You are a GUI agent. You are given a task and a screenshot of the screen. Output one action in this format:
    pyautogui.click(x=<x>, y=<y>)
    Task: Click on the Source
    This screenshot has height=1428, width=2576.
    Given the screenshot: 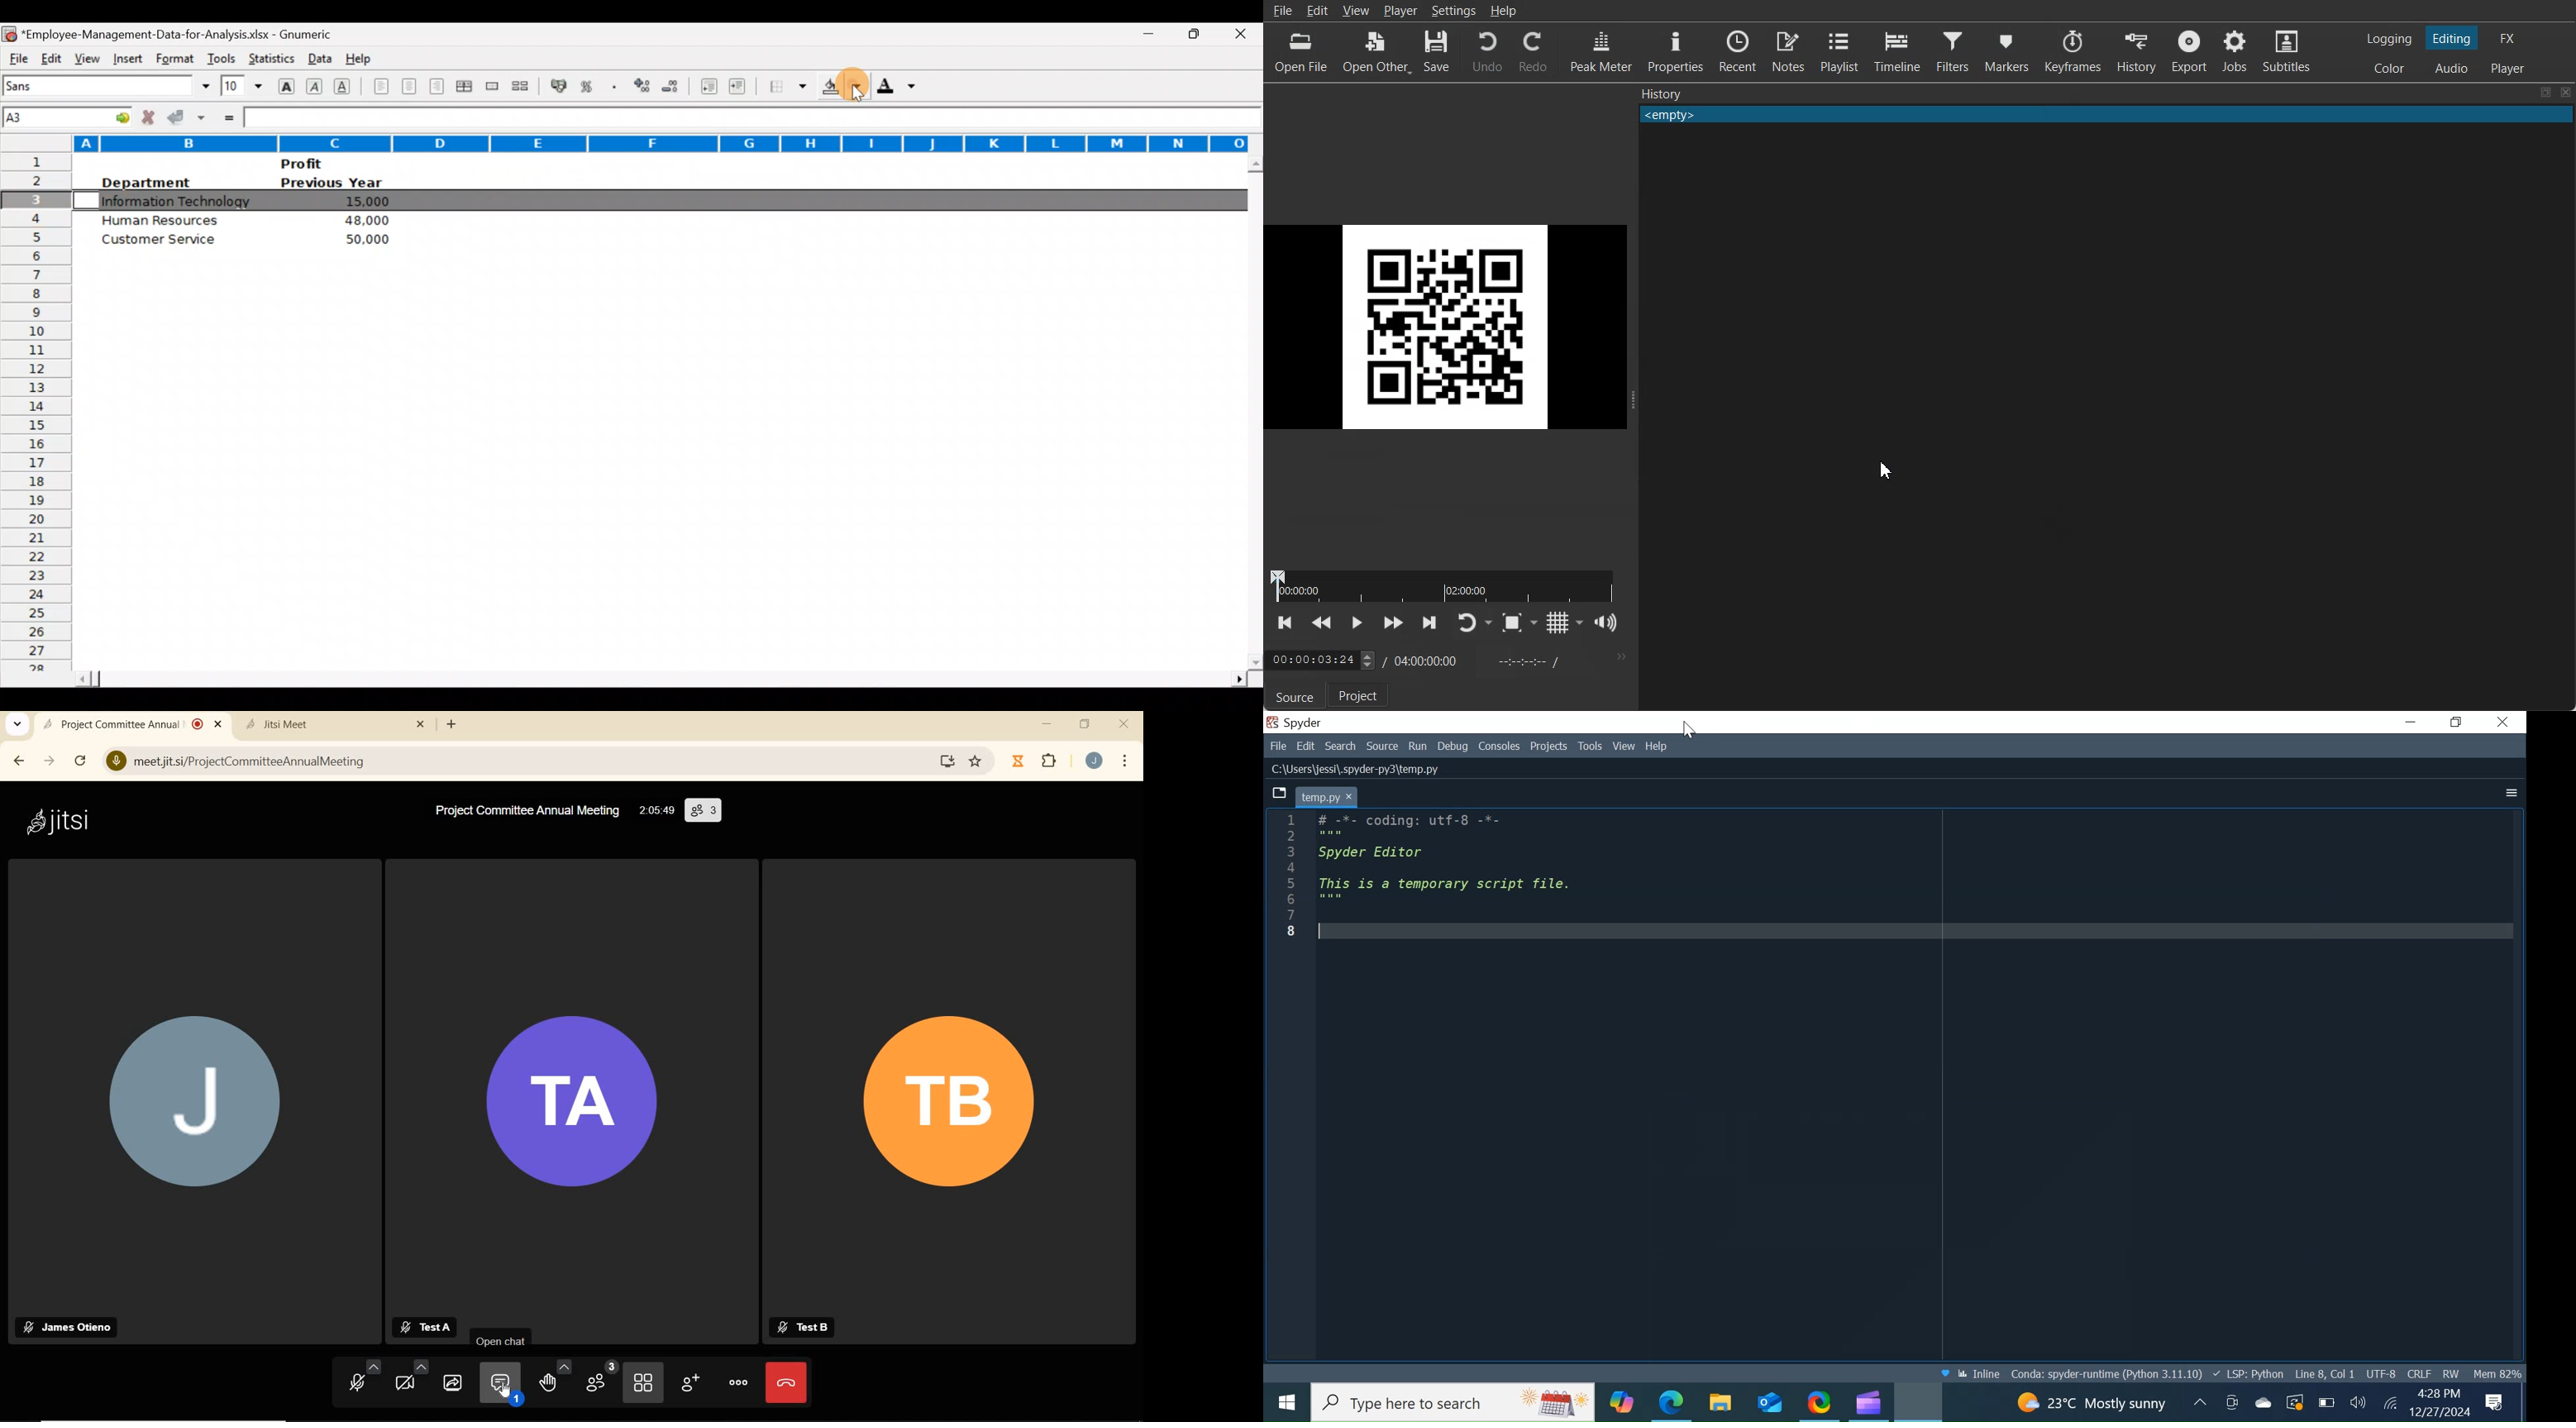 What is the action you would take?
    pyautogui.click(x=1381, y=747)
    